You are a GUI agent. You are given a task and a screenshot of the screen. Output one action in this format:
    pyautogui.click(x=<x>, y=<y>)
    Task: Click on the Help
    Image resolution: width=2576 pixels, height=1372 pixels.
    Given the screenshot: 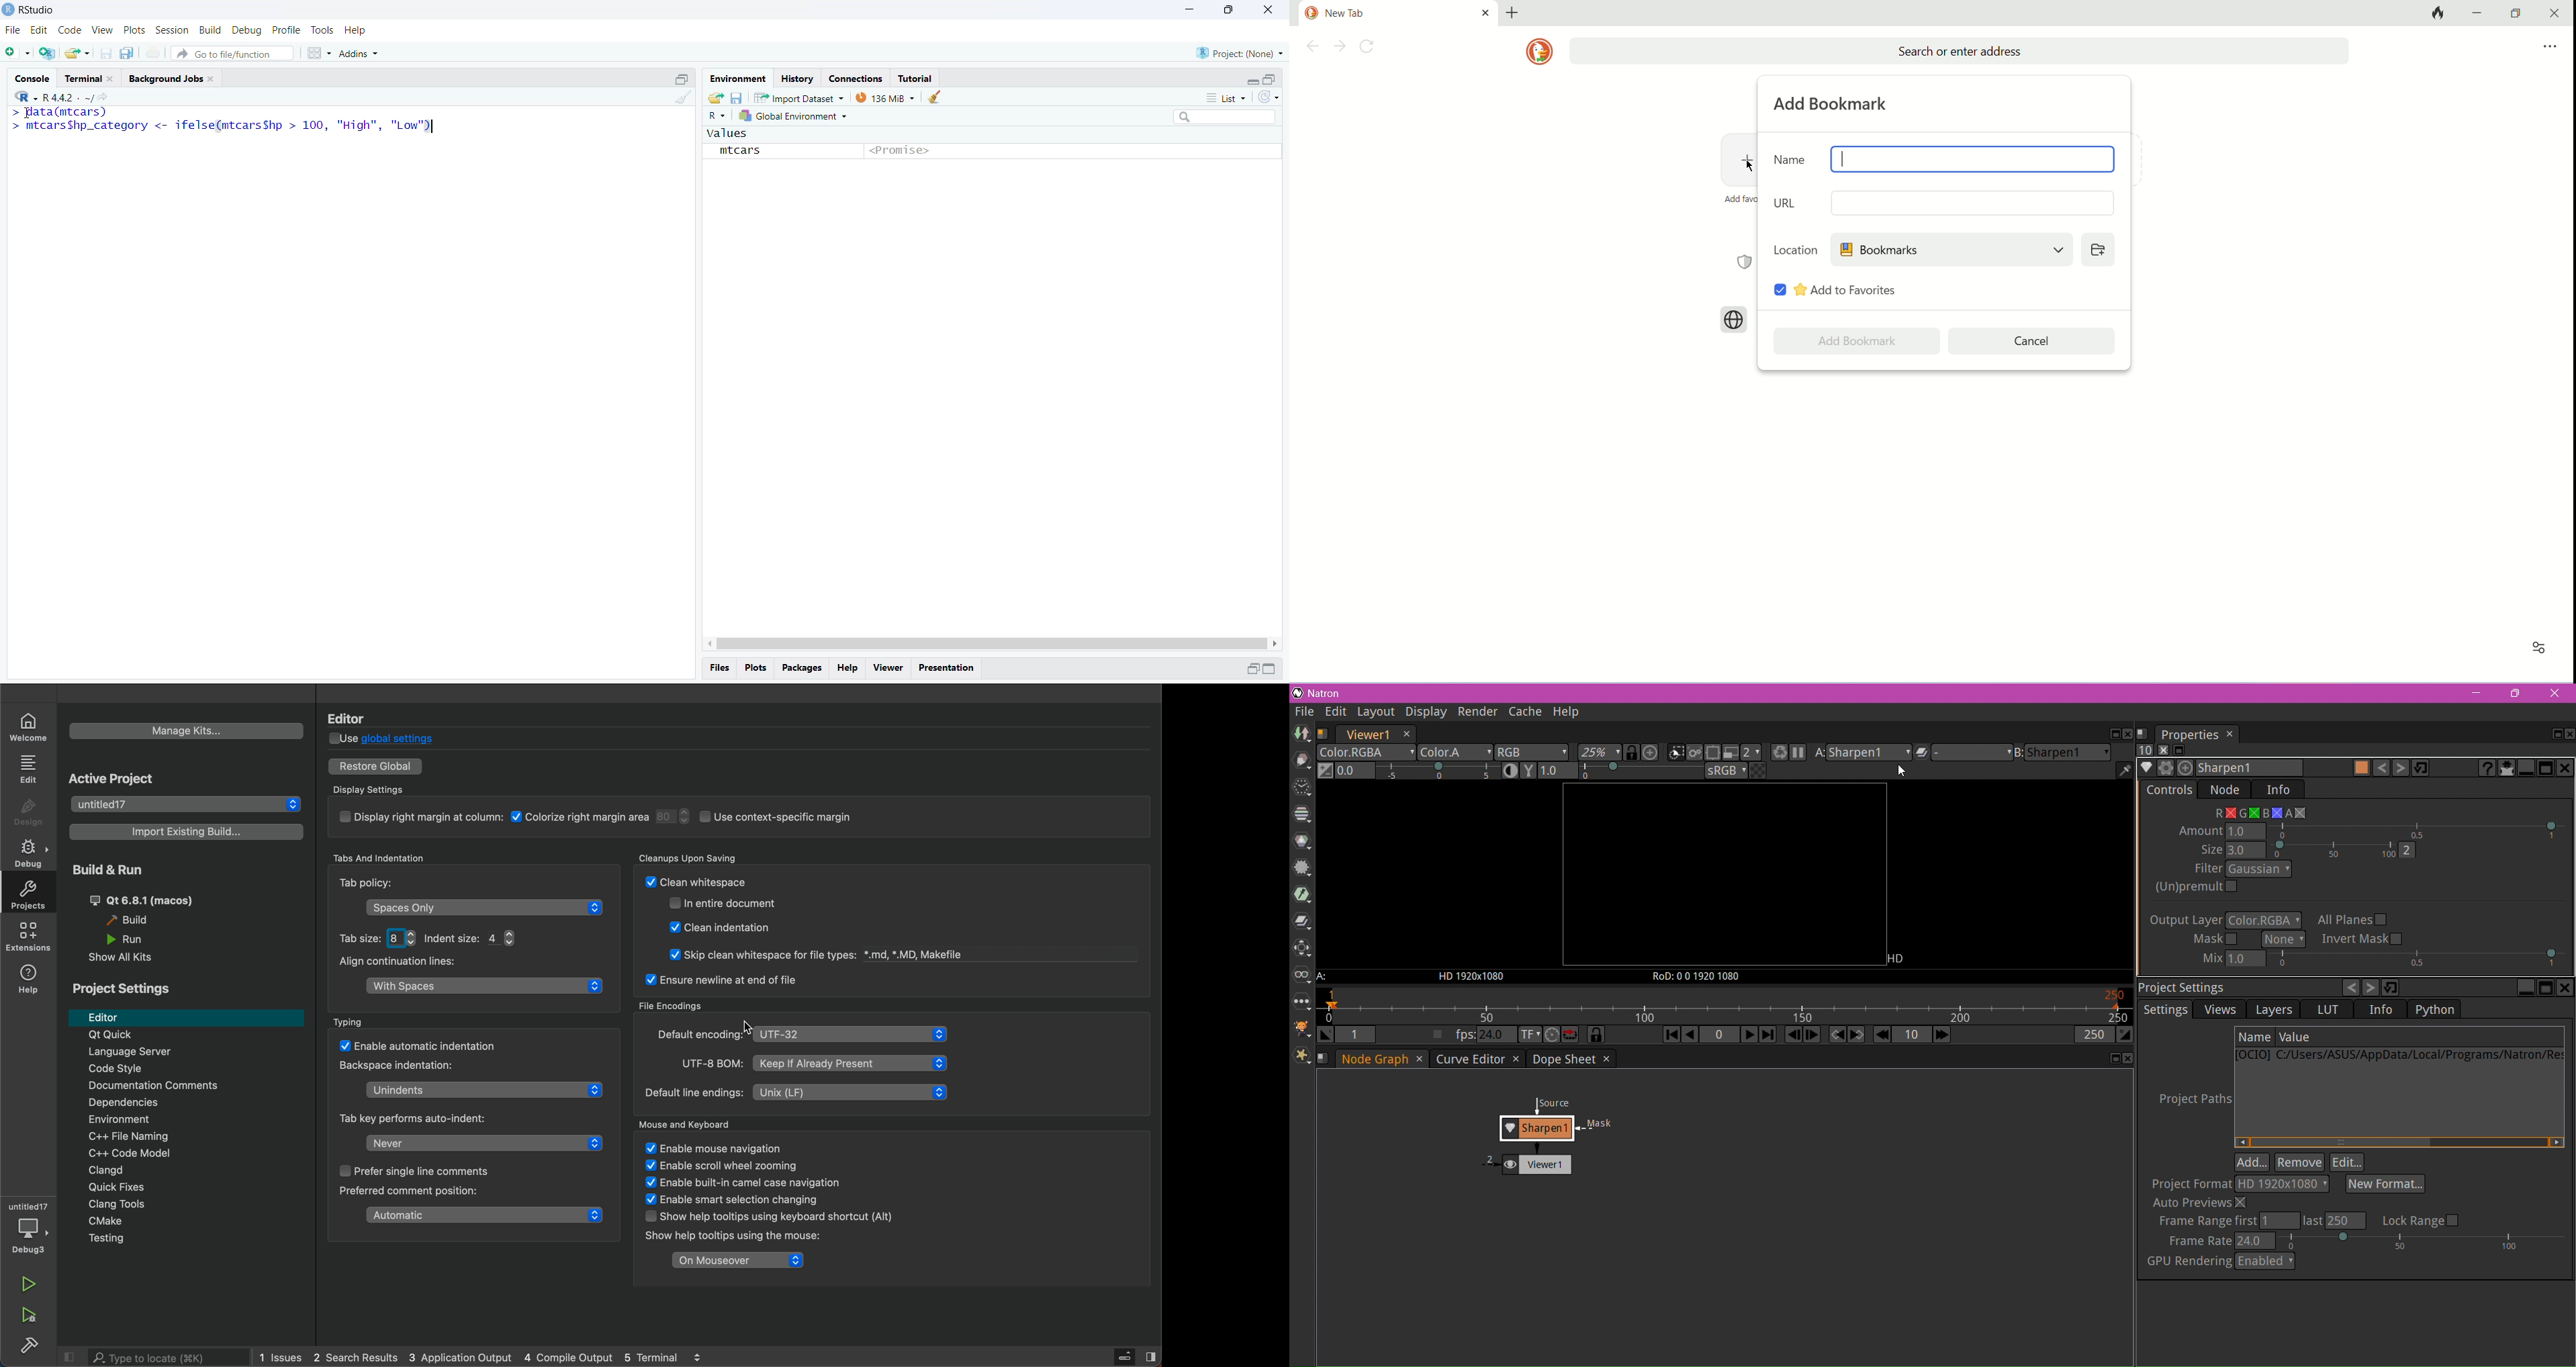 What is the action you would take?
    pyautogui.click(x=357, y=30)
    